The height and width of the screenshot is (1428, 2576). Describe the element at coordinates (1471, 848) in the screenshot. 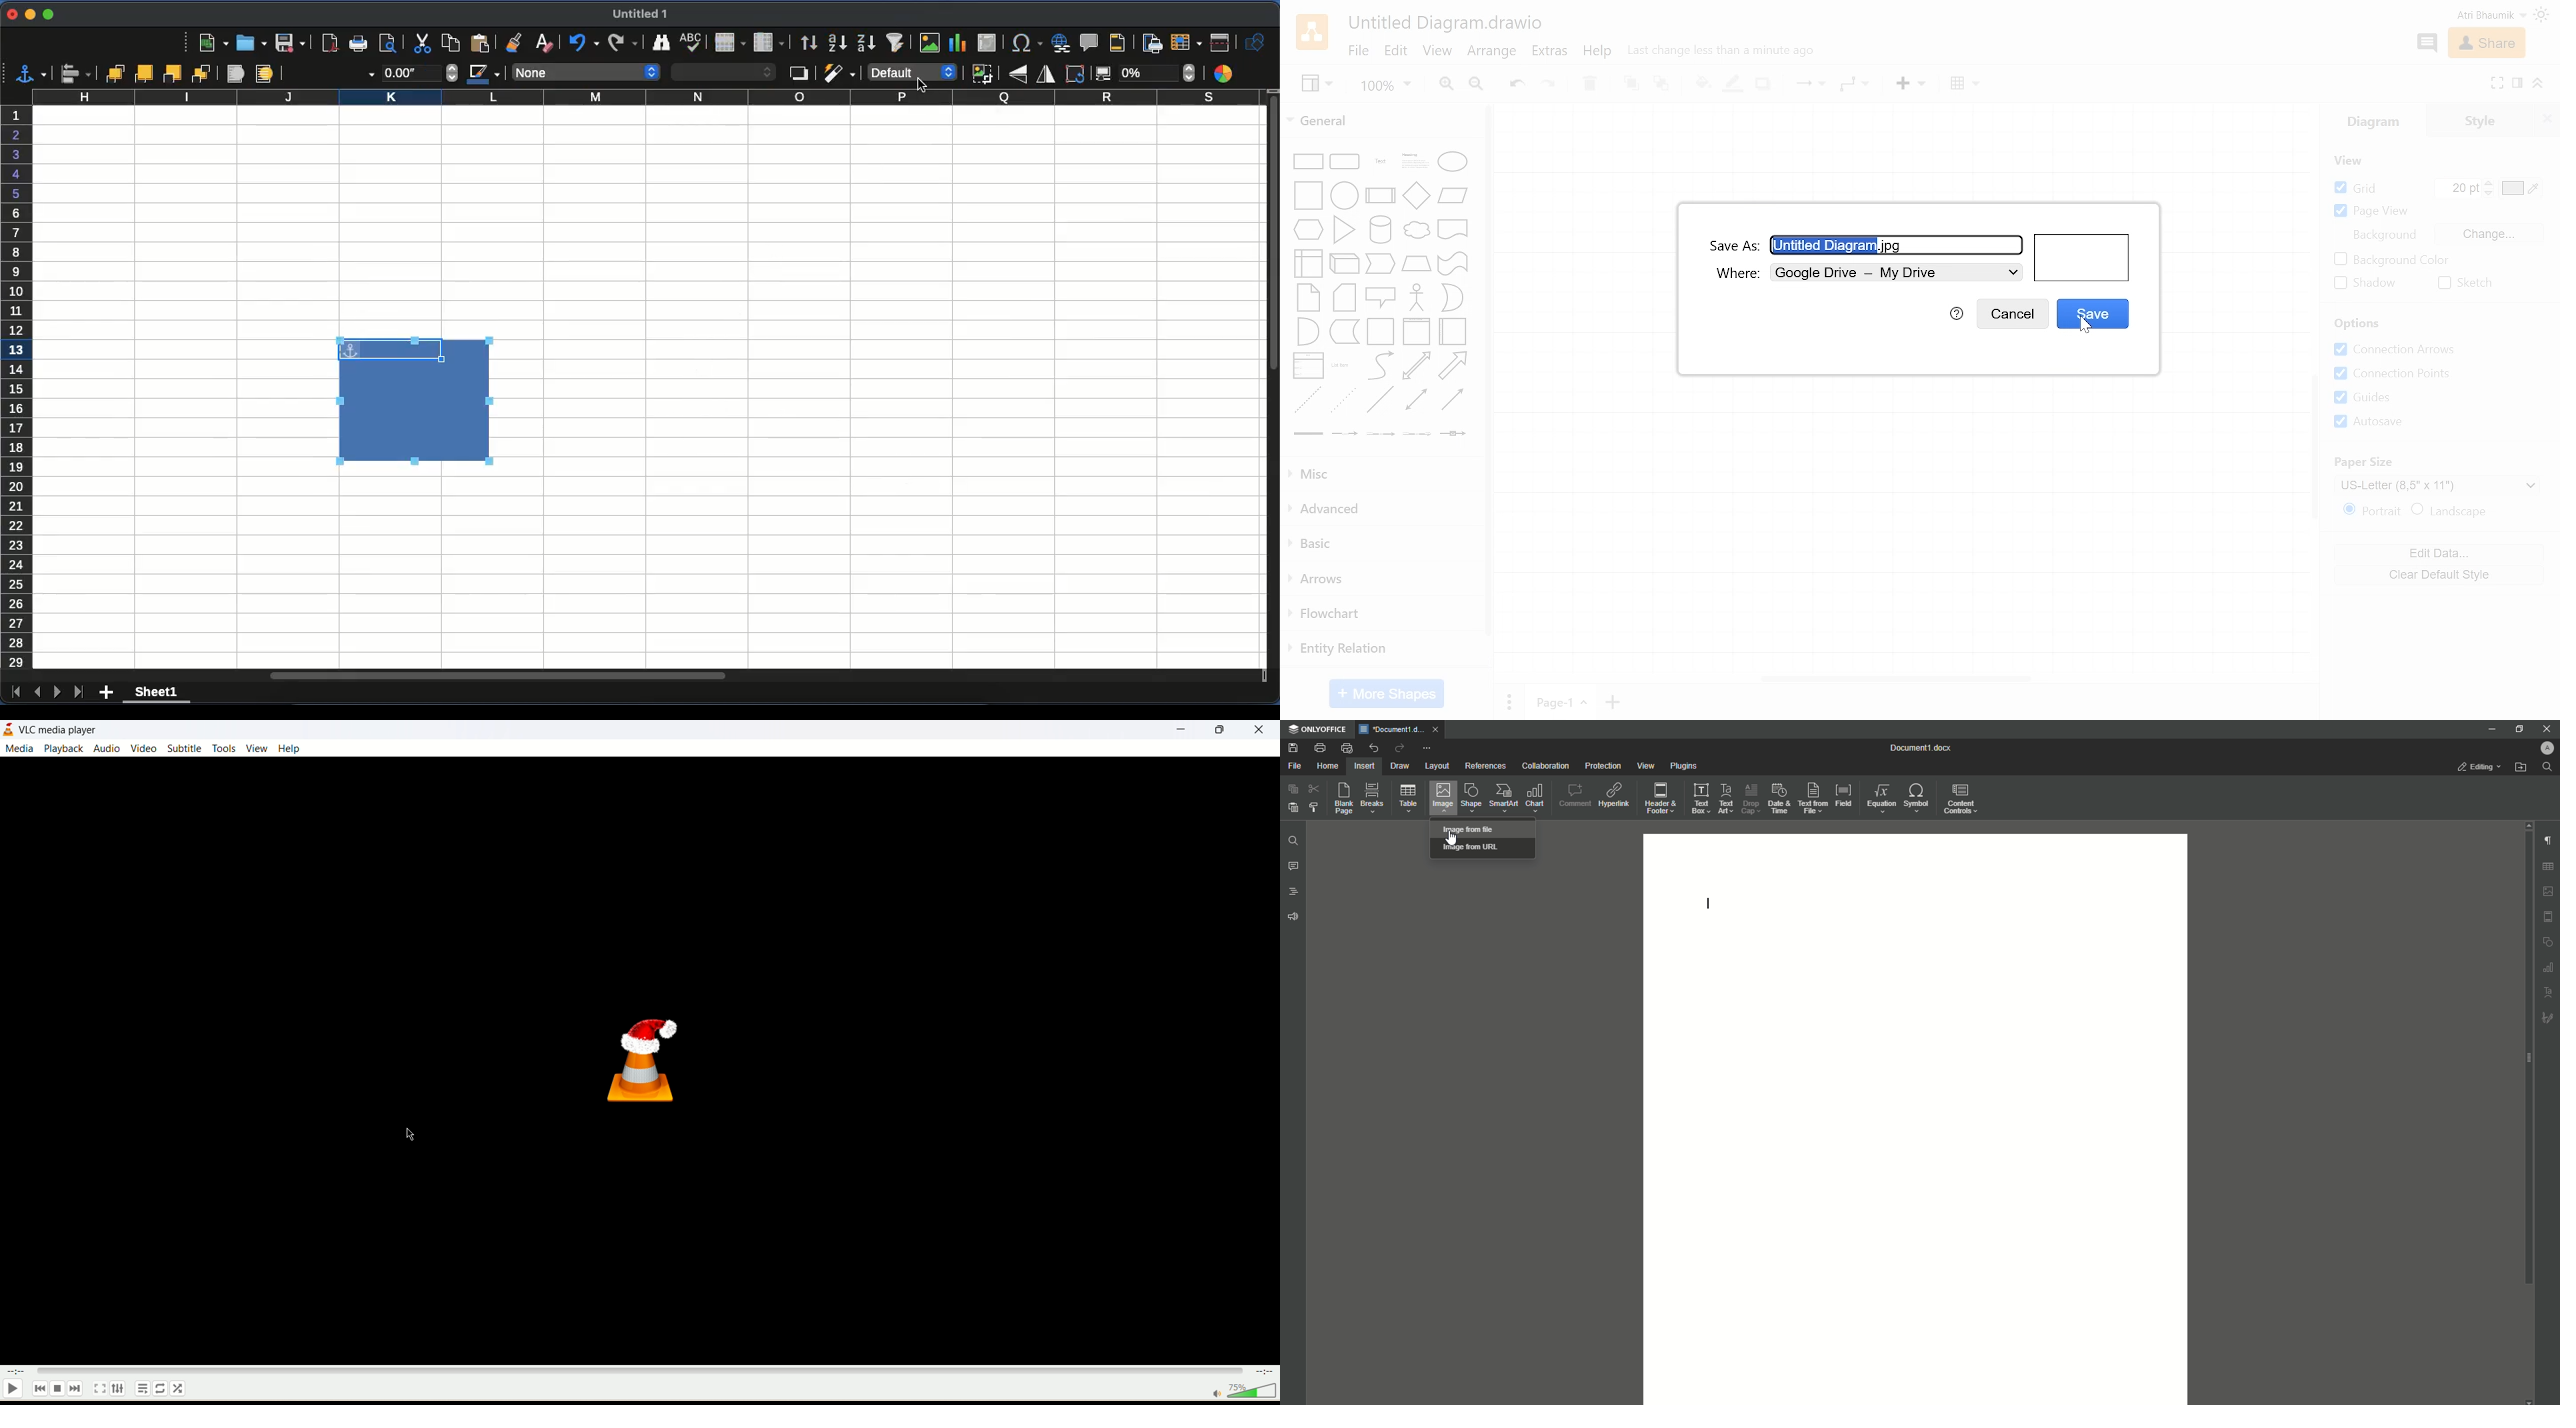

I see `Image from URL` at that location.